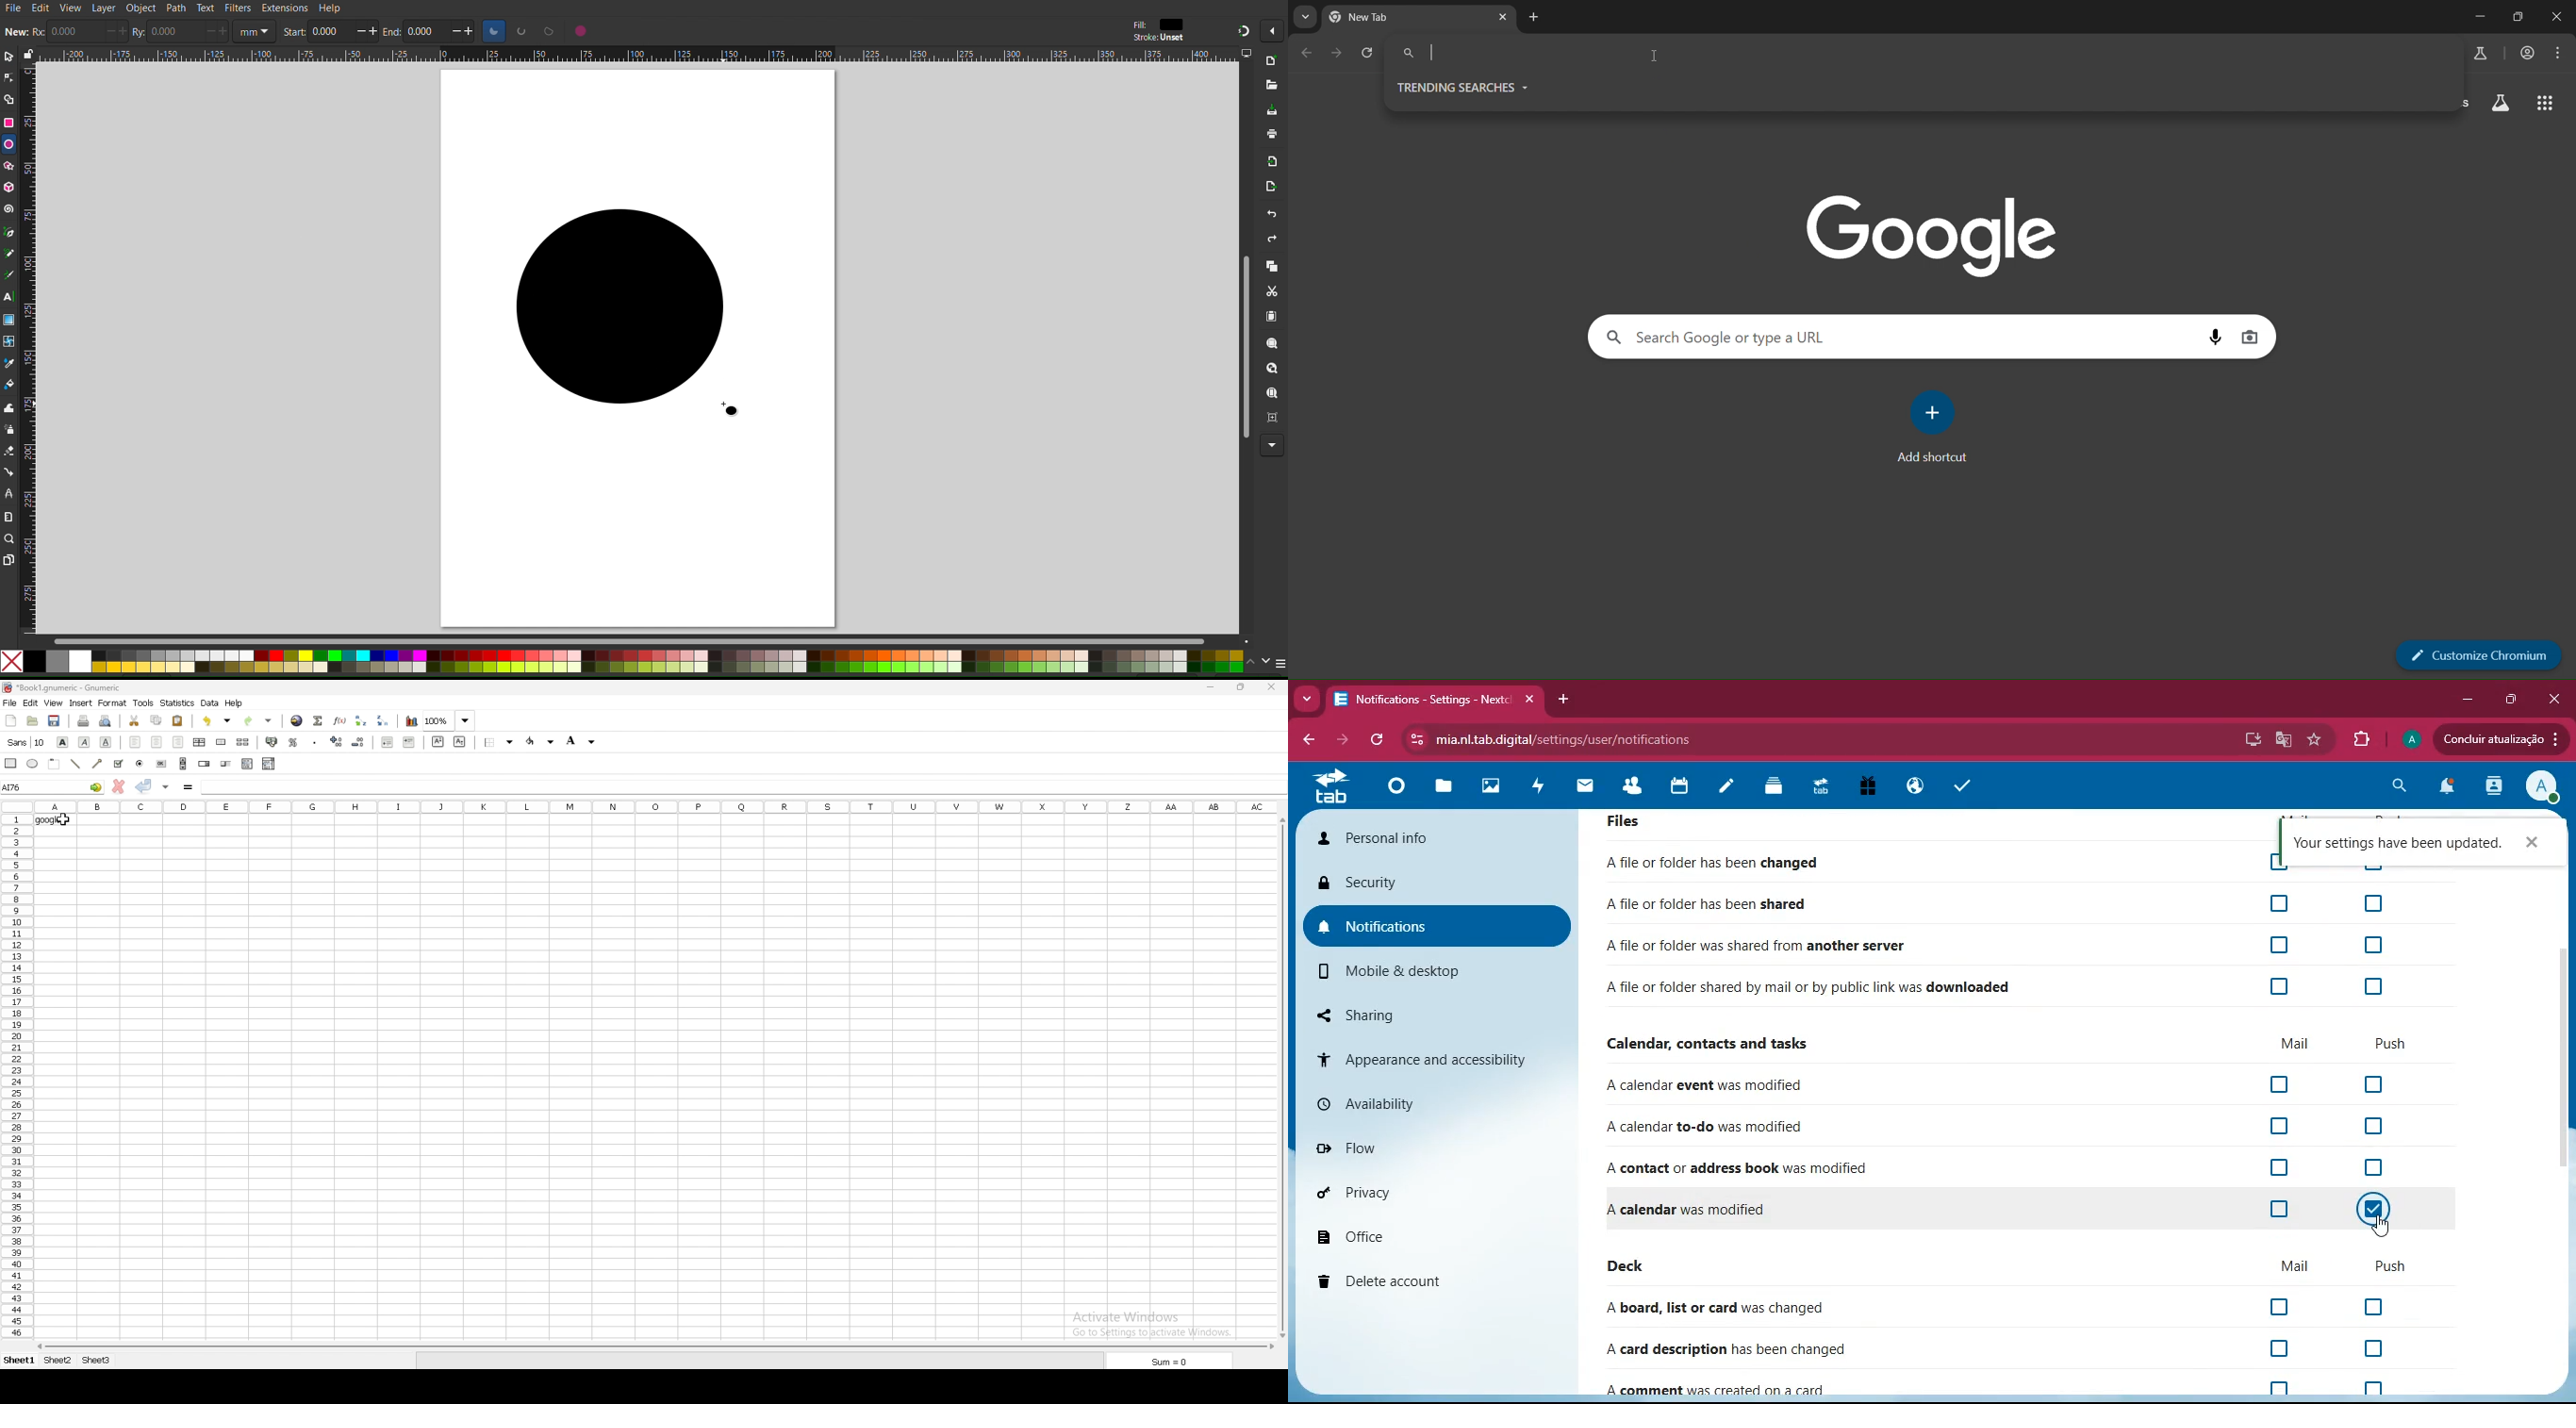 The image size is (2576, 1428). I want to click on delete , so click(1417, 1276).